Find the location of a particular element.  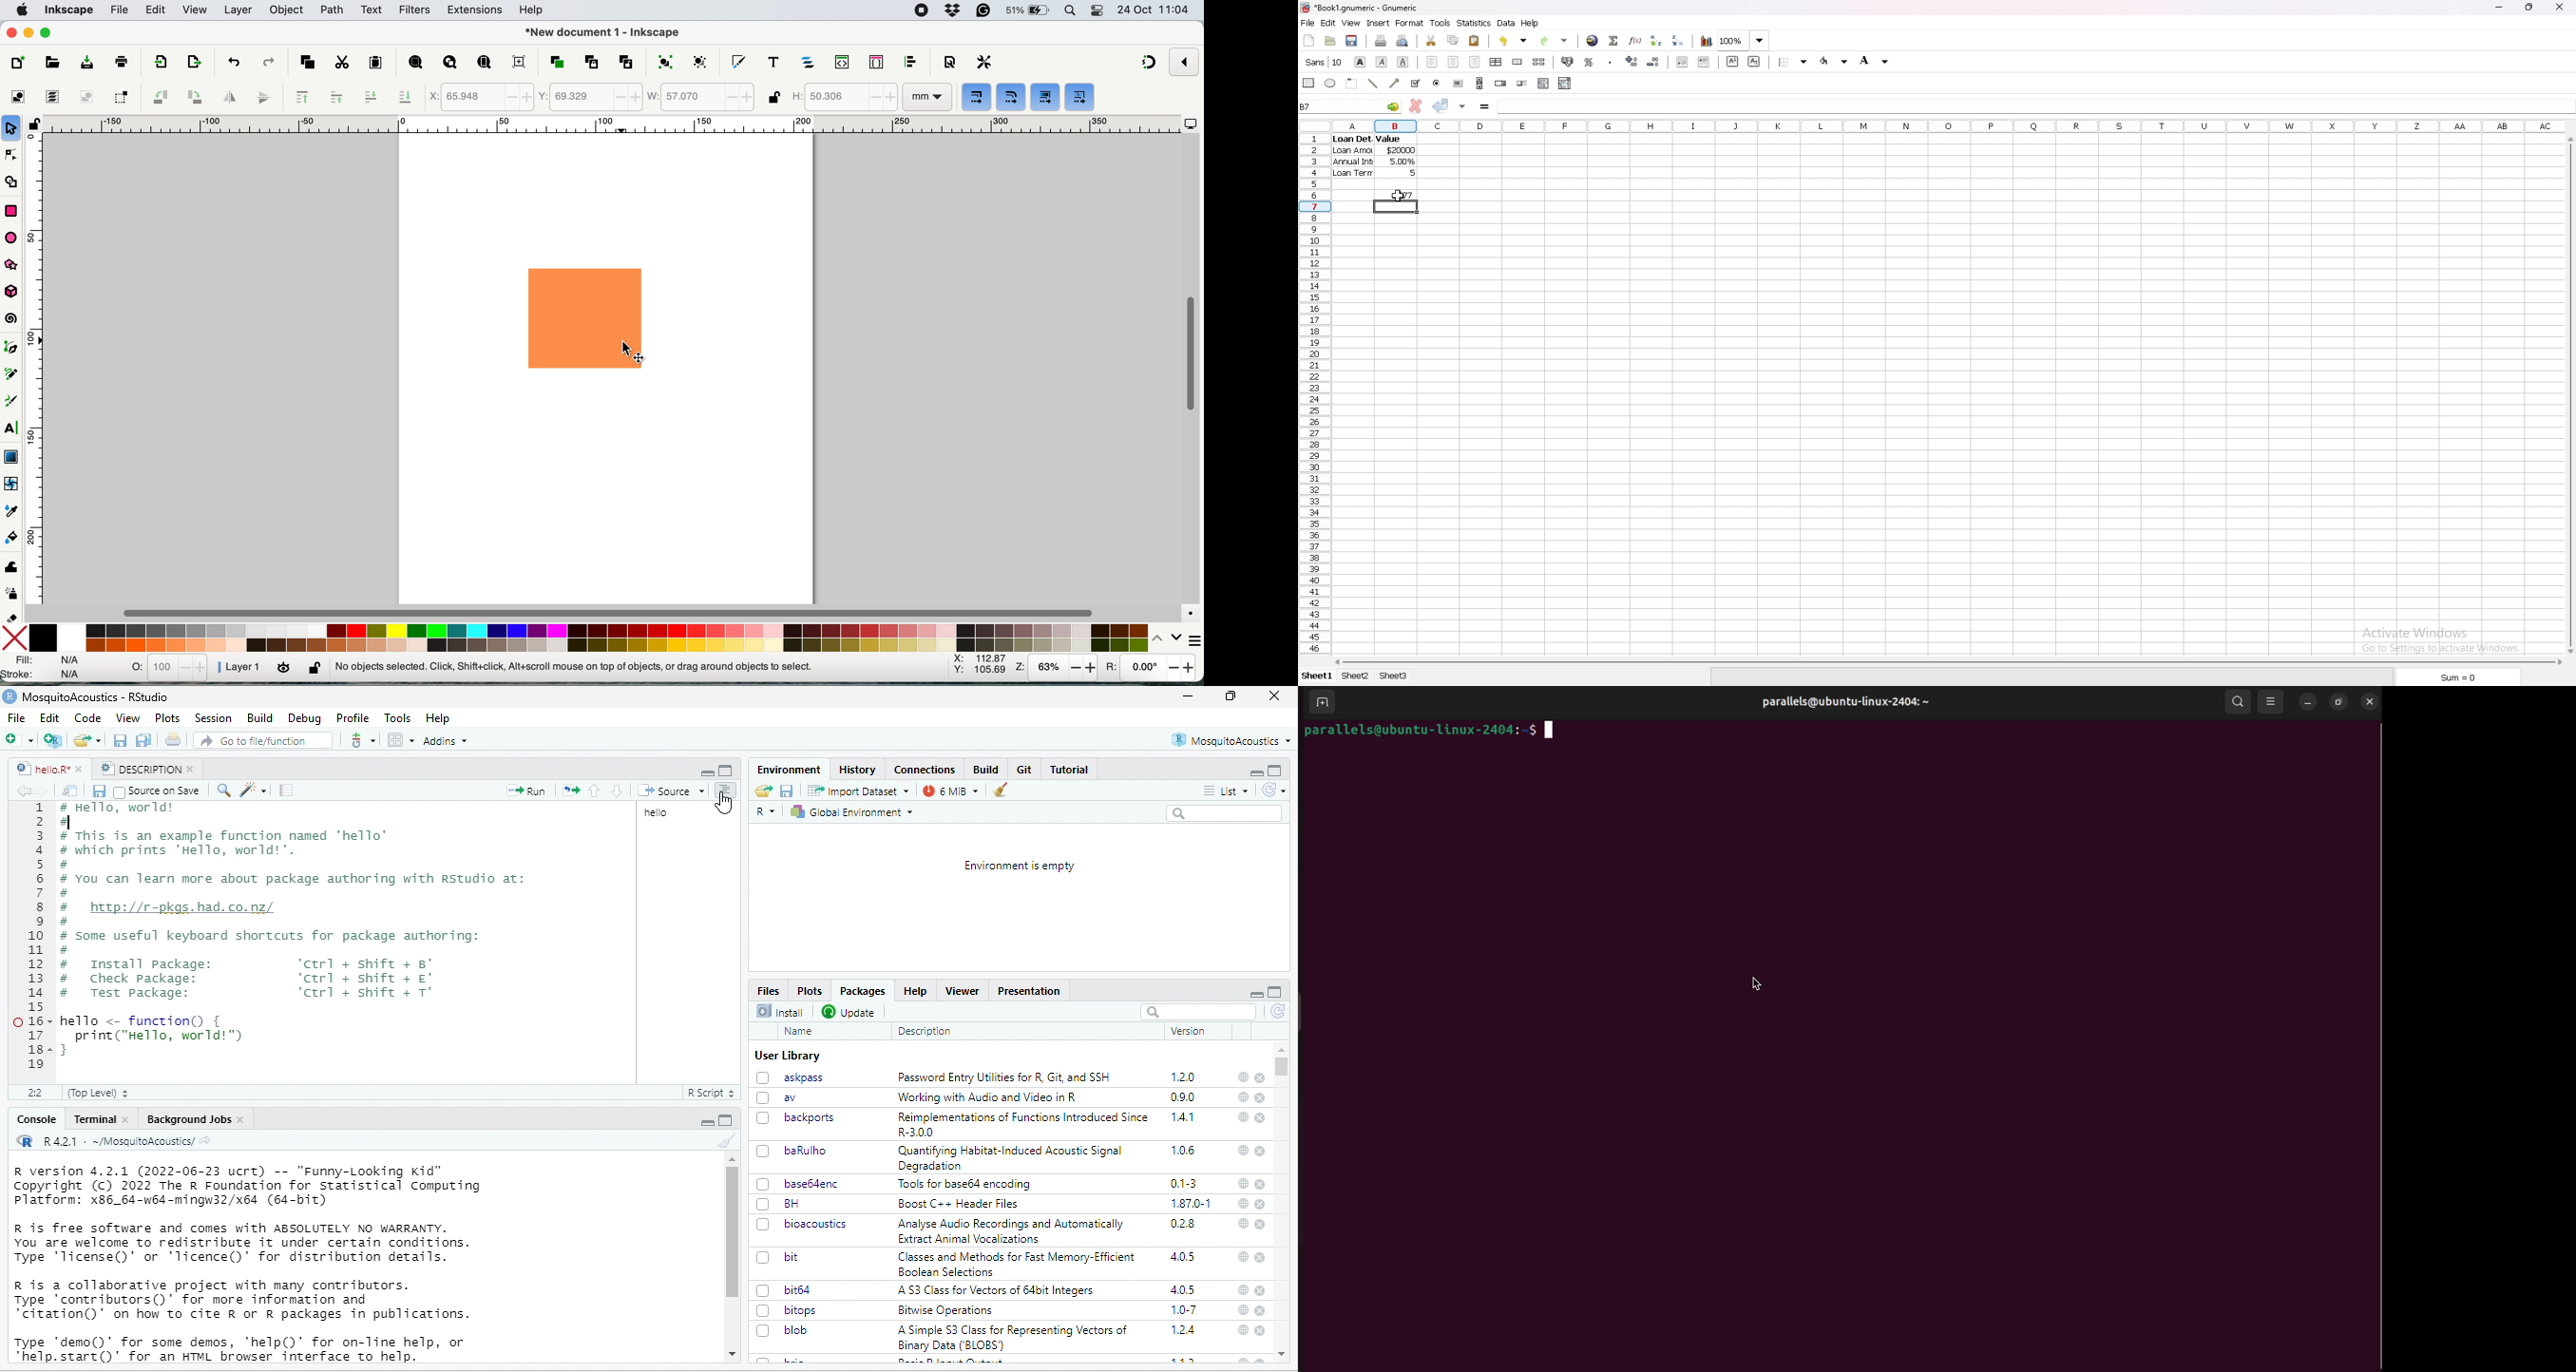

12:1 is located at coordinates (38, 1092).